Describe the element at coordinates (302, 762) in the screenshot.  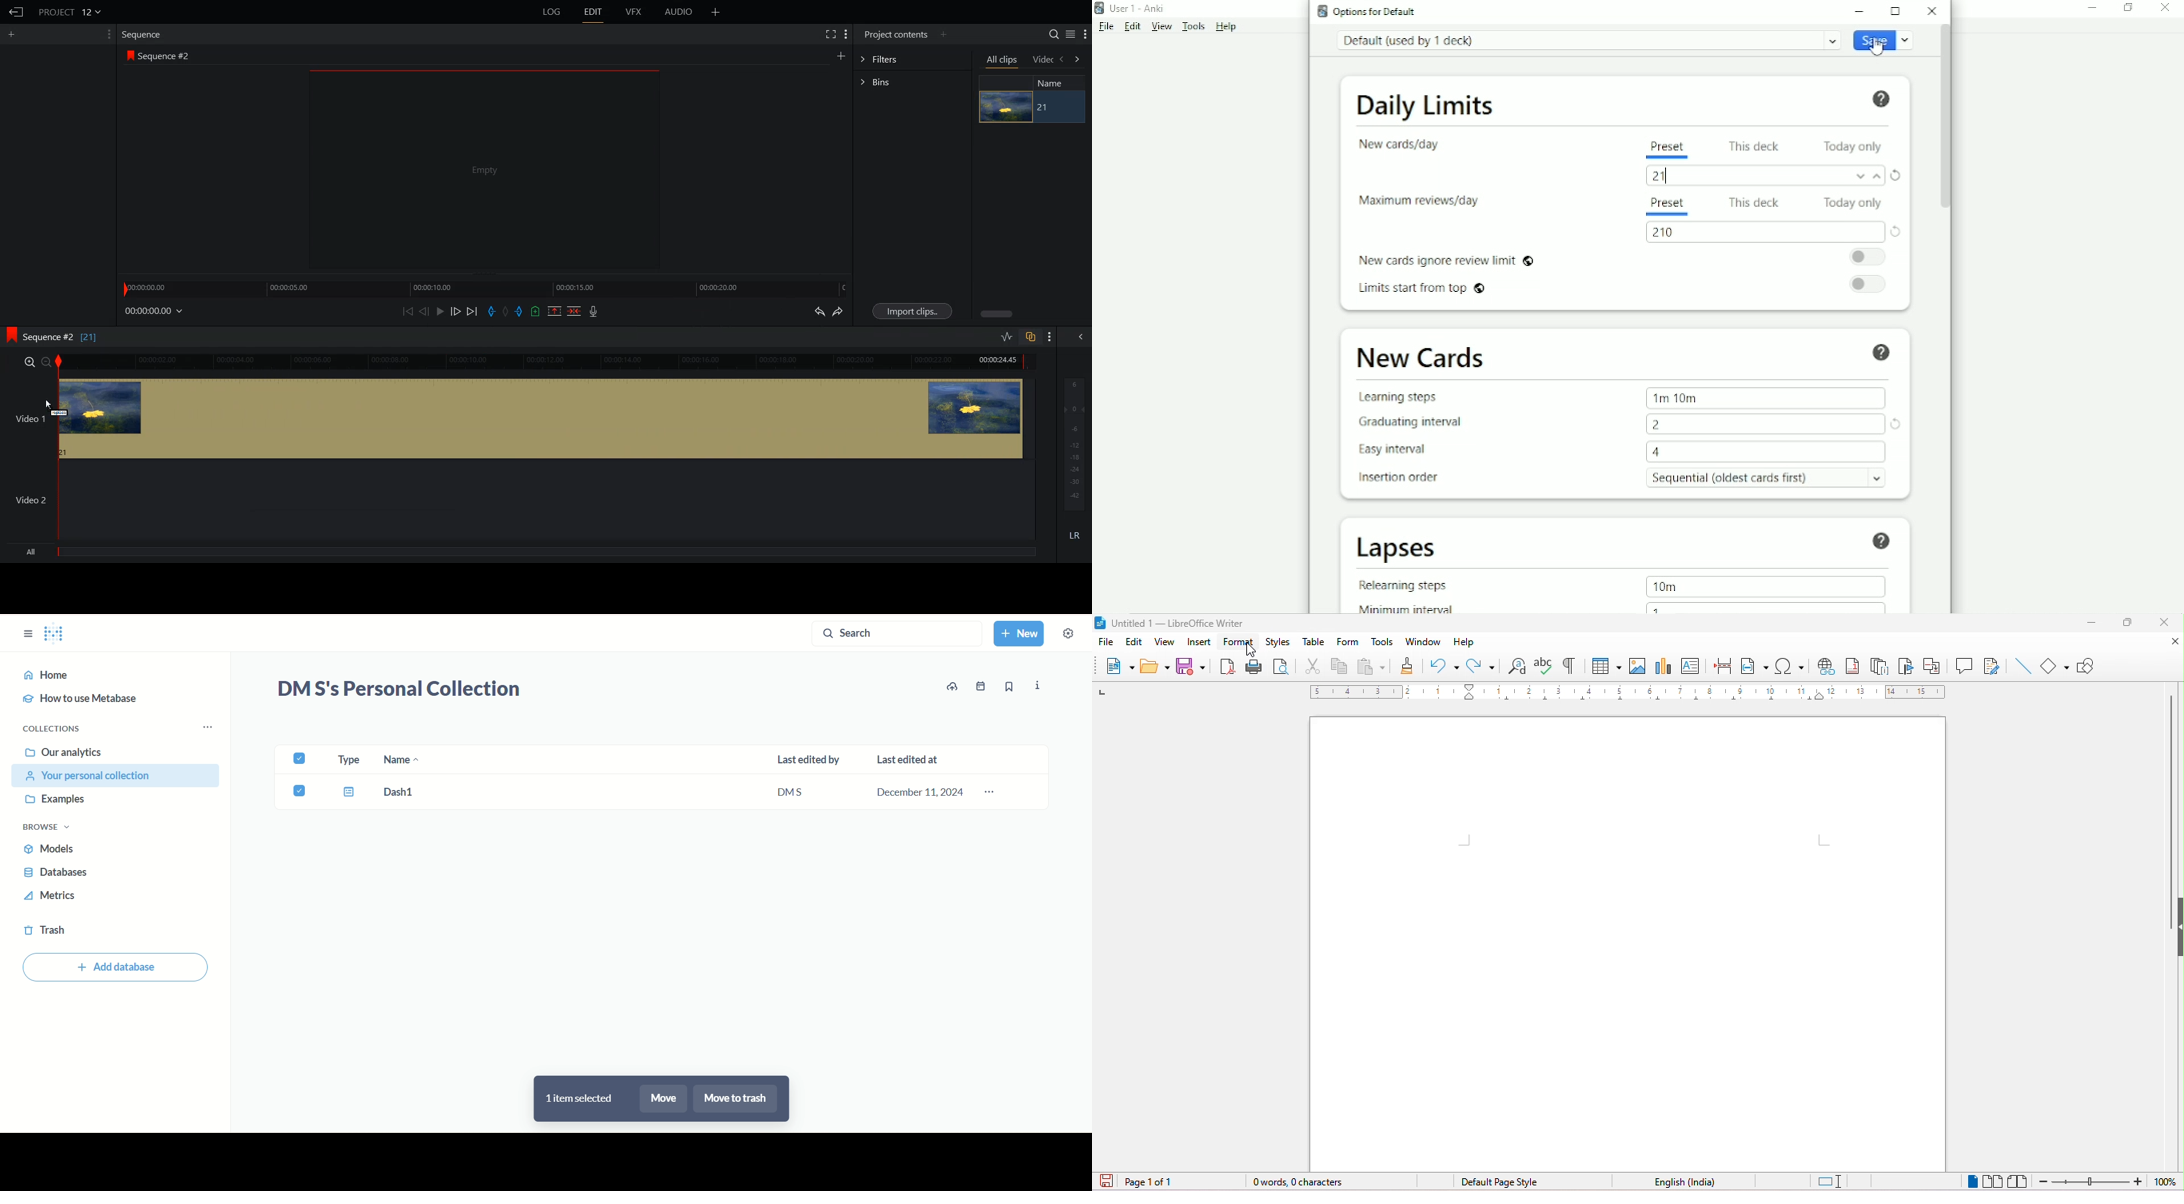
I see `check box` at that location.